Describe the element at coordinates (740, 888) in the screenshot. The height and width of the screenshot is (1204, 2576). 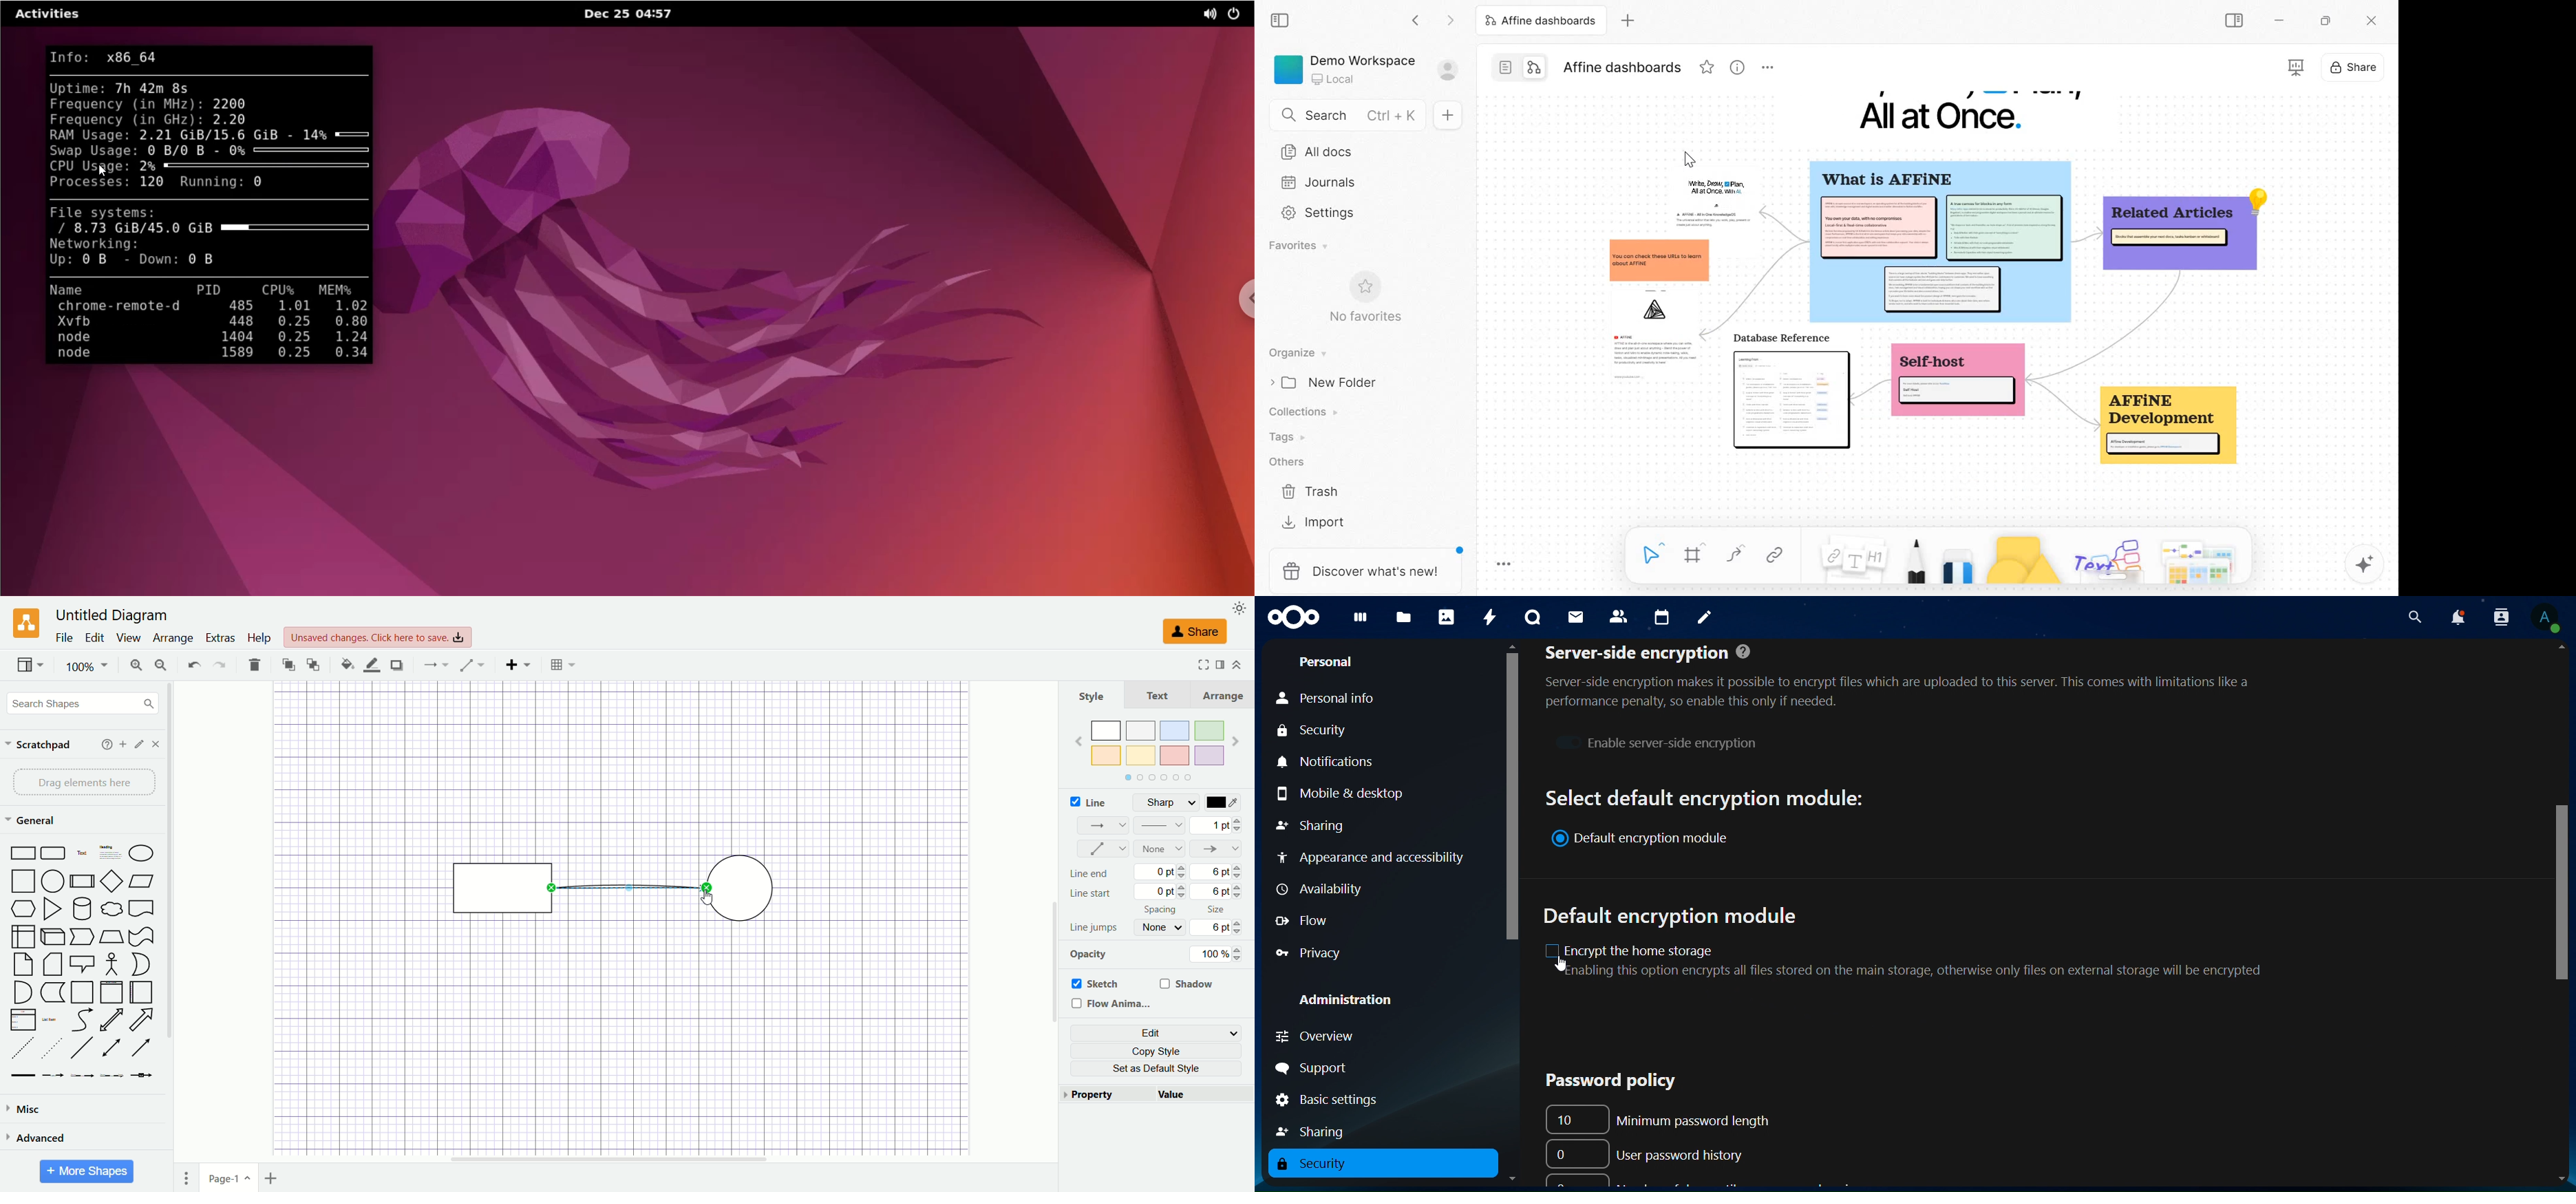
I see `Circle` at that location.